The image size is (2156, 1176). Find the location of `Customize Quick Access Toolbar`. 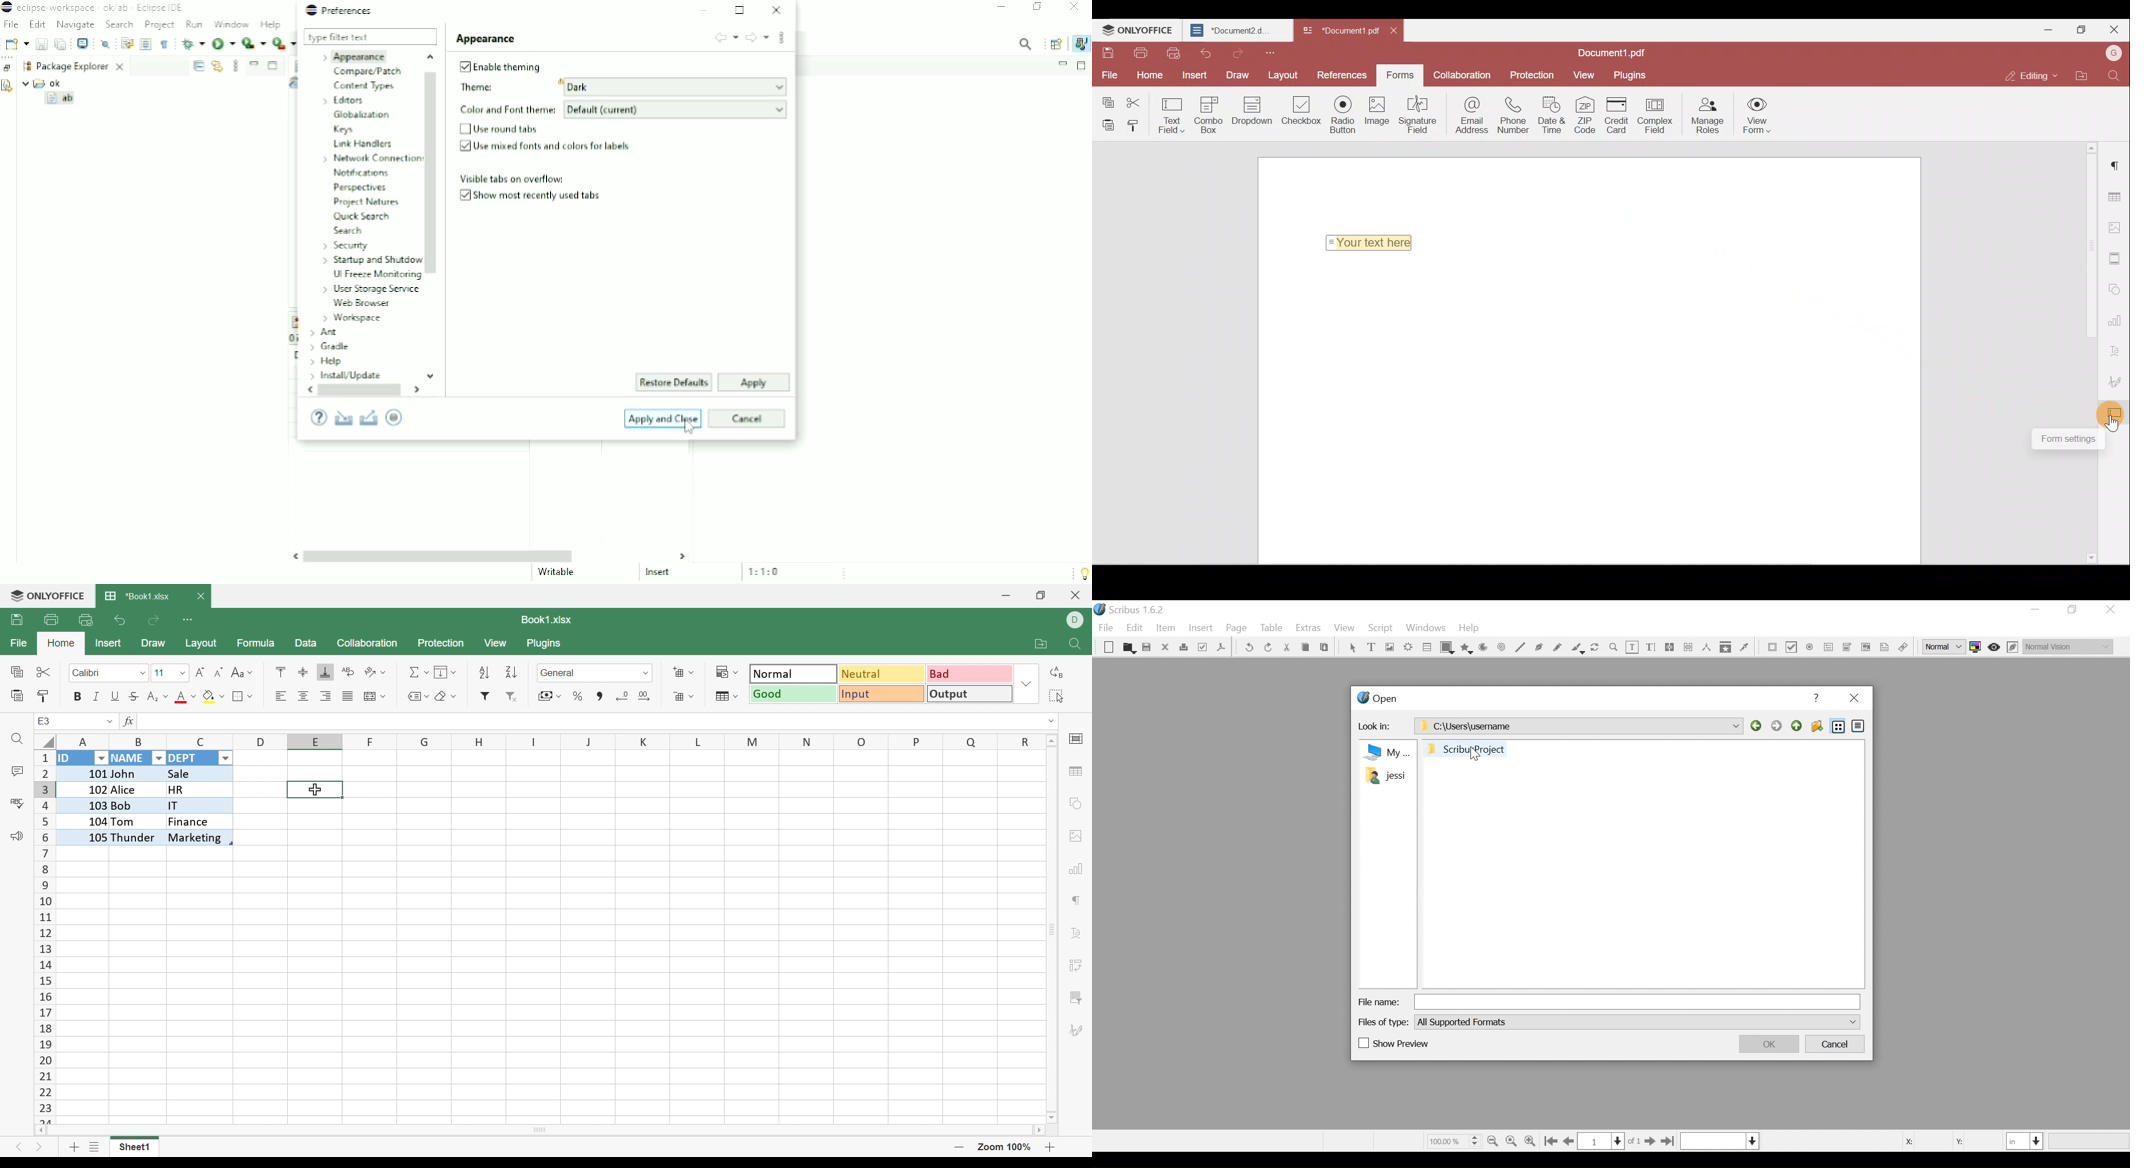

Customize Quick Access Toolbar is located at coordinates (189, 620).